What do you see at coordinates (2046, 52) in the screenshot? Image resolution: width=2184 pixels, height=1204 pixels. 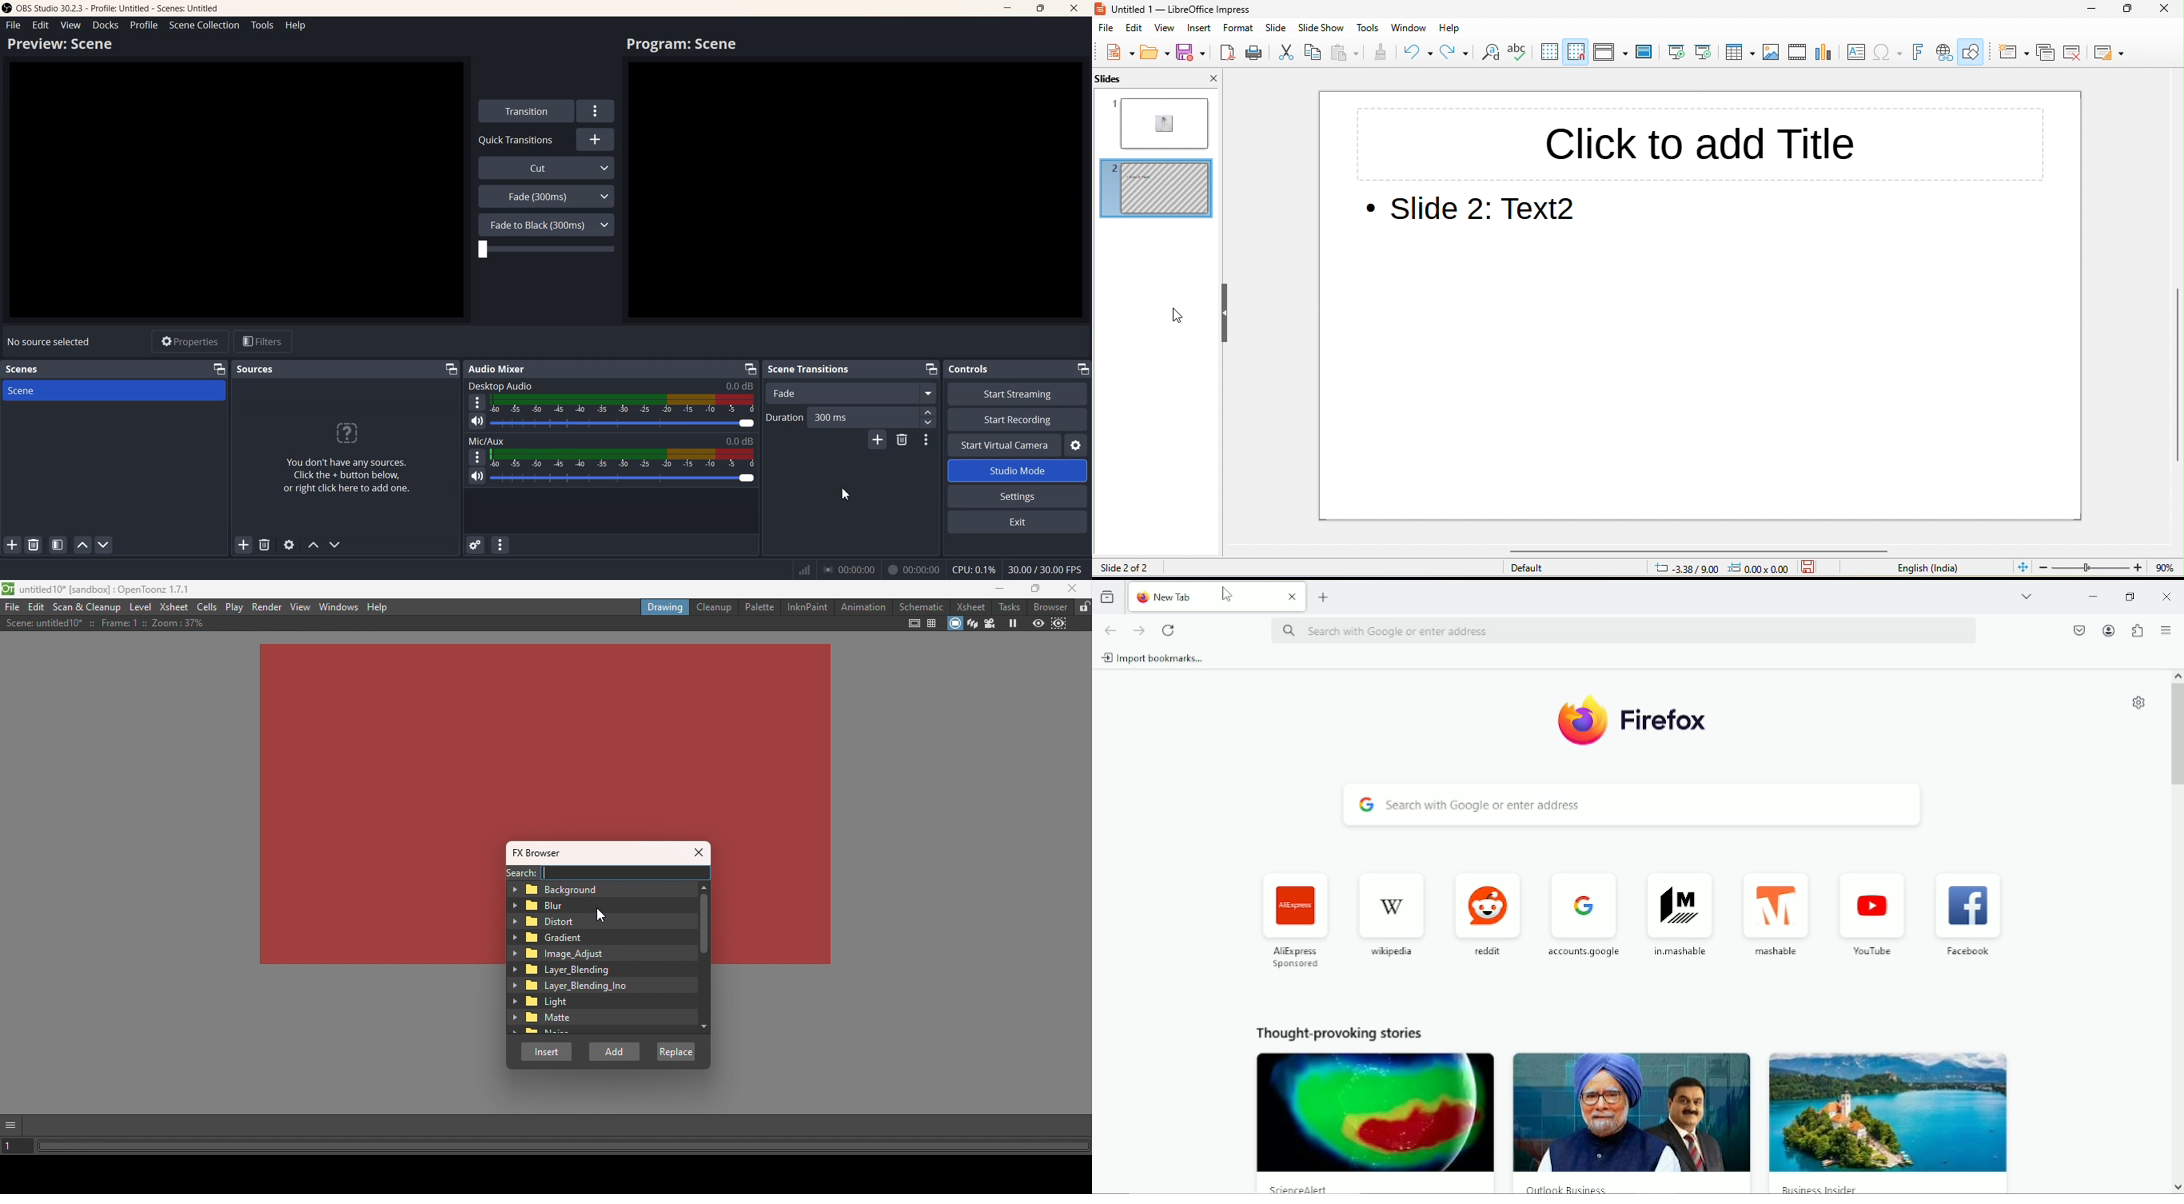 I see `duplicate slide` at bounding box center [2046, 52].